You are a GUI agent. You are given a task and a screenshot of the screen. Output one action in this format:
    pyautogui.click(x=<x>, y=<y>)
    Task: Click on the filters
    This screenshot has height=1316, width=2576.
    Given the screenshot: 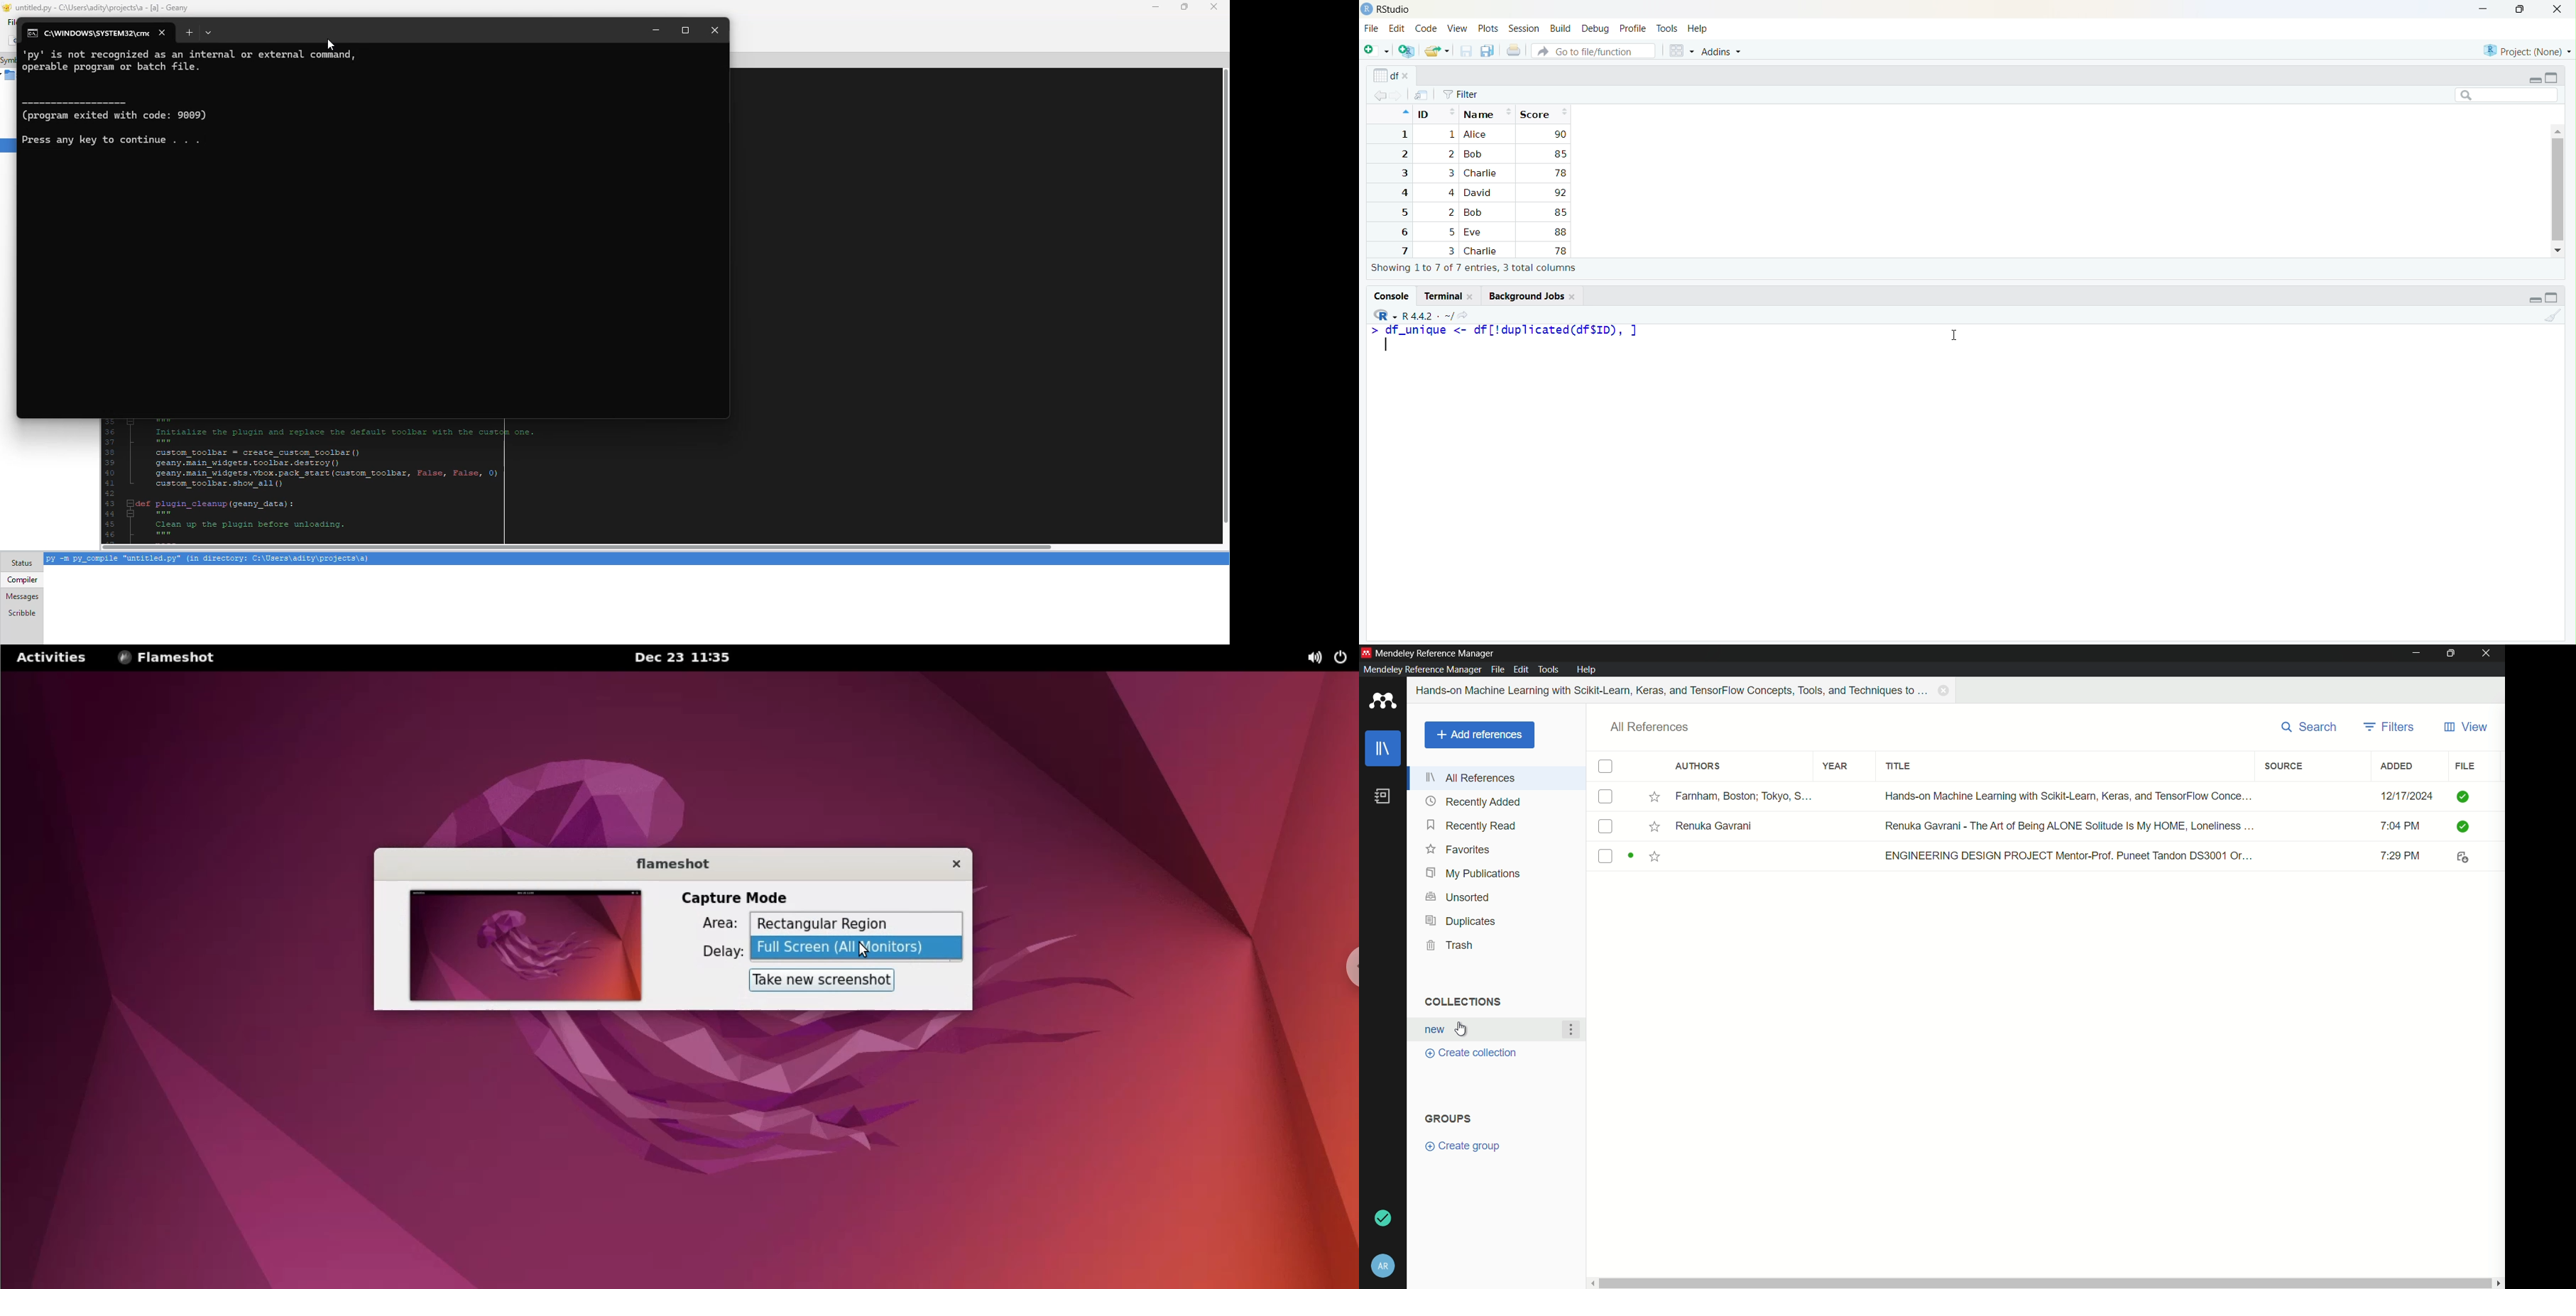 What is the action you would take?
    pyautogui.click(x=2389, y=727)
    